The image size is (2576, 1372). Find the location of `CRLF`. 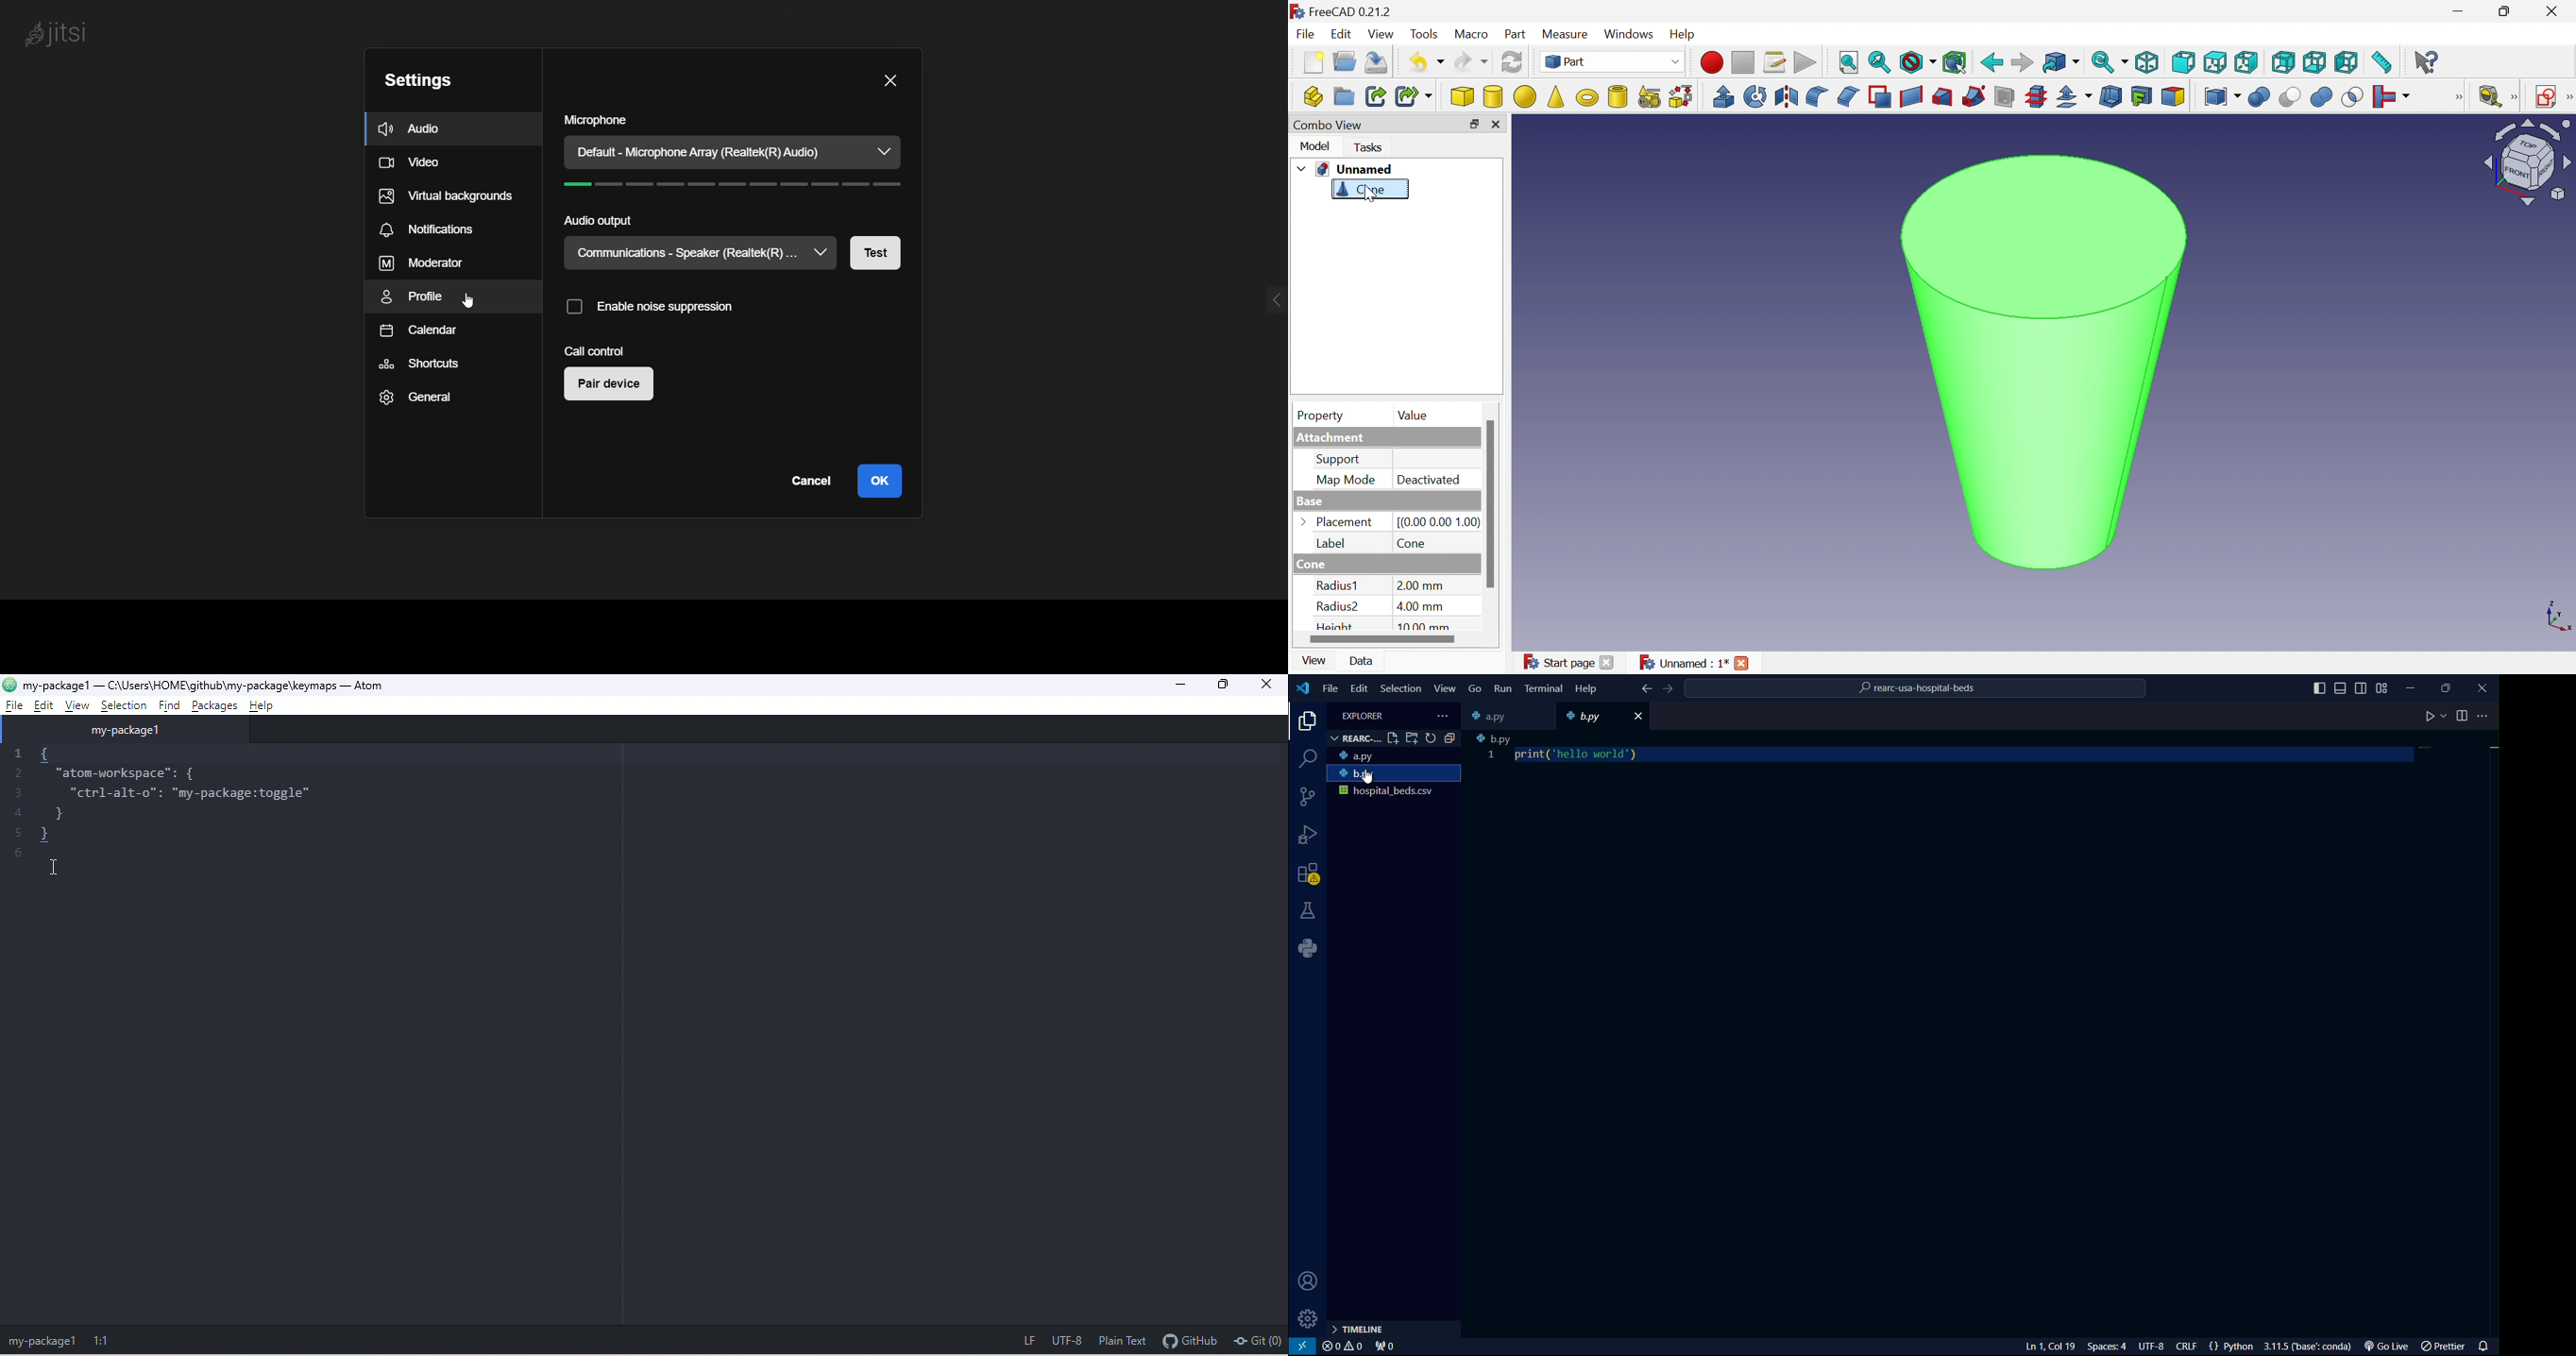

CRLF is located at coordinates (2189, 1346).